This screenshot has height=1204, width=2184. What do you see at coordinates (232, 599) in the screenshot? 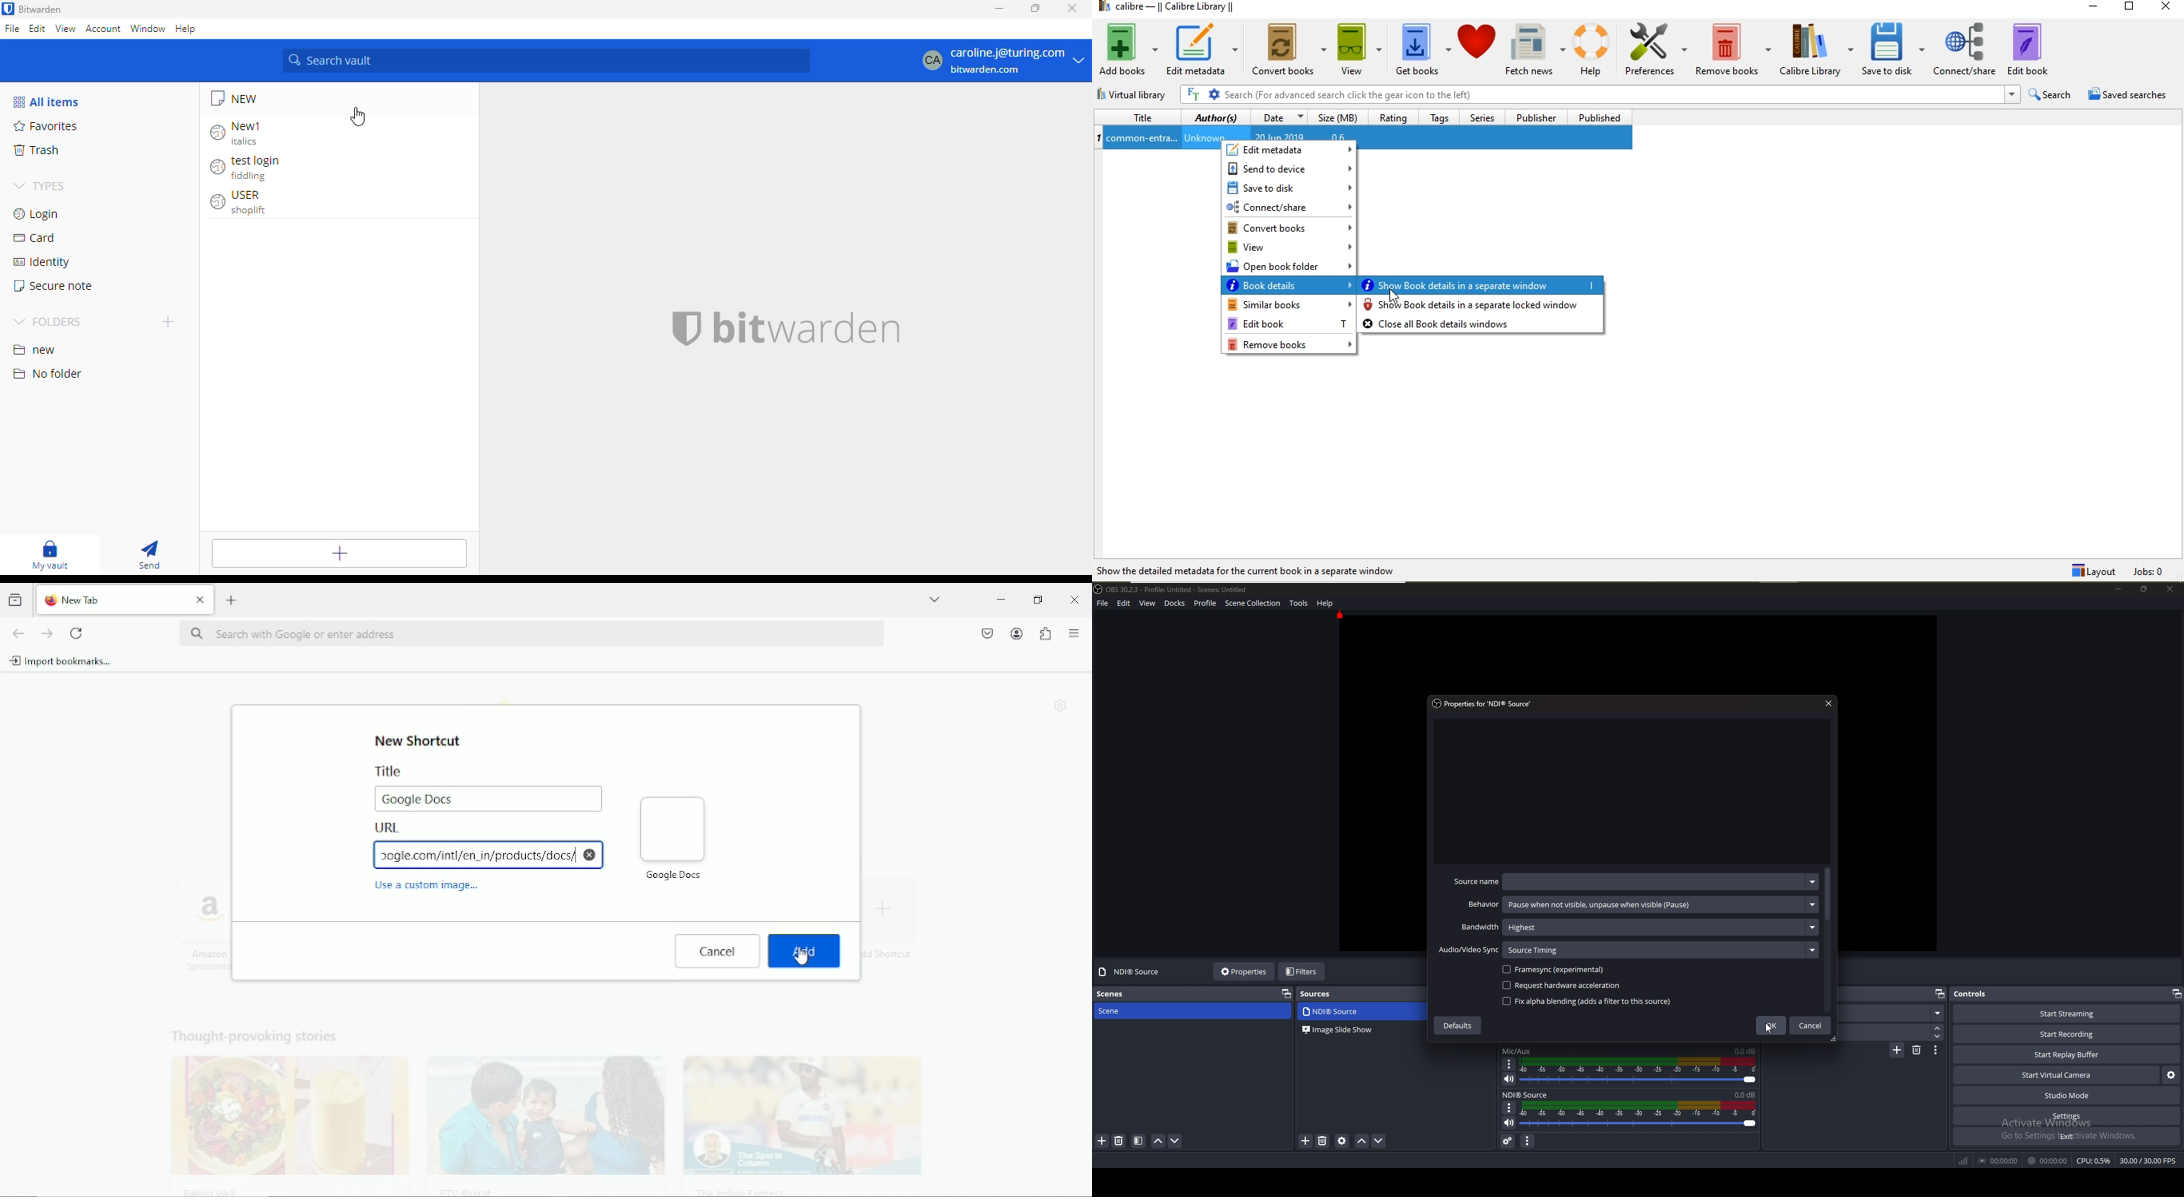
I see `new tab` at bounding box center [232, 599].